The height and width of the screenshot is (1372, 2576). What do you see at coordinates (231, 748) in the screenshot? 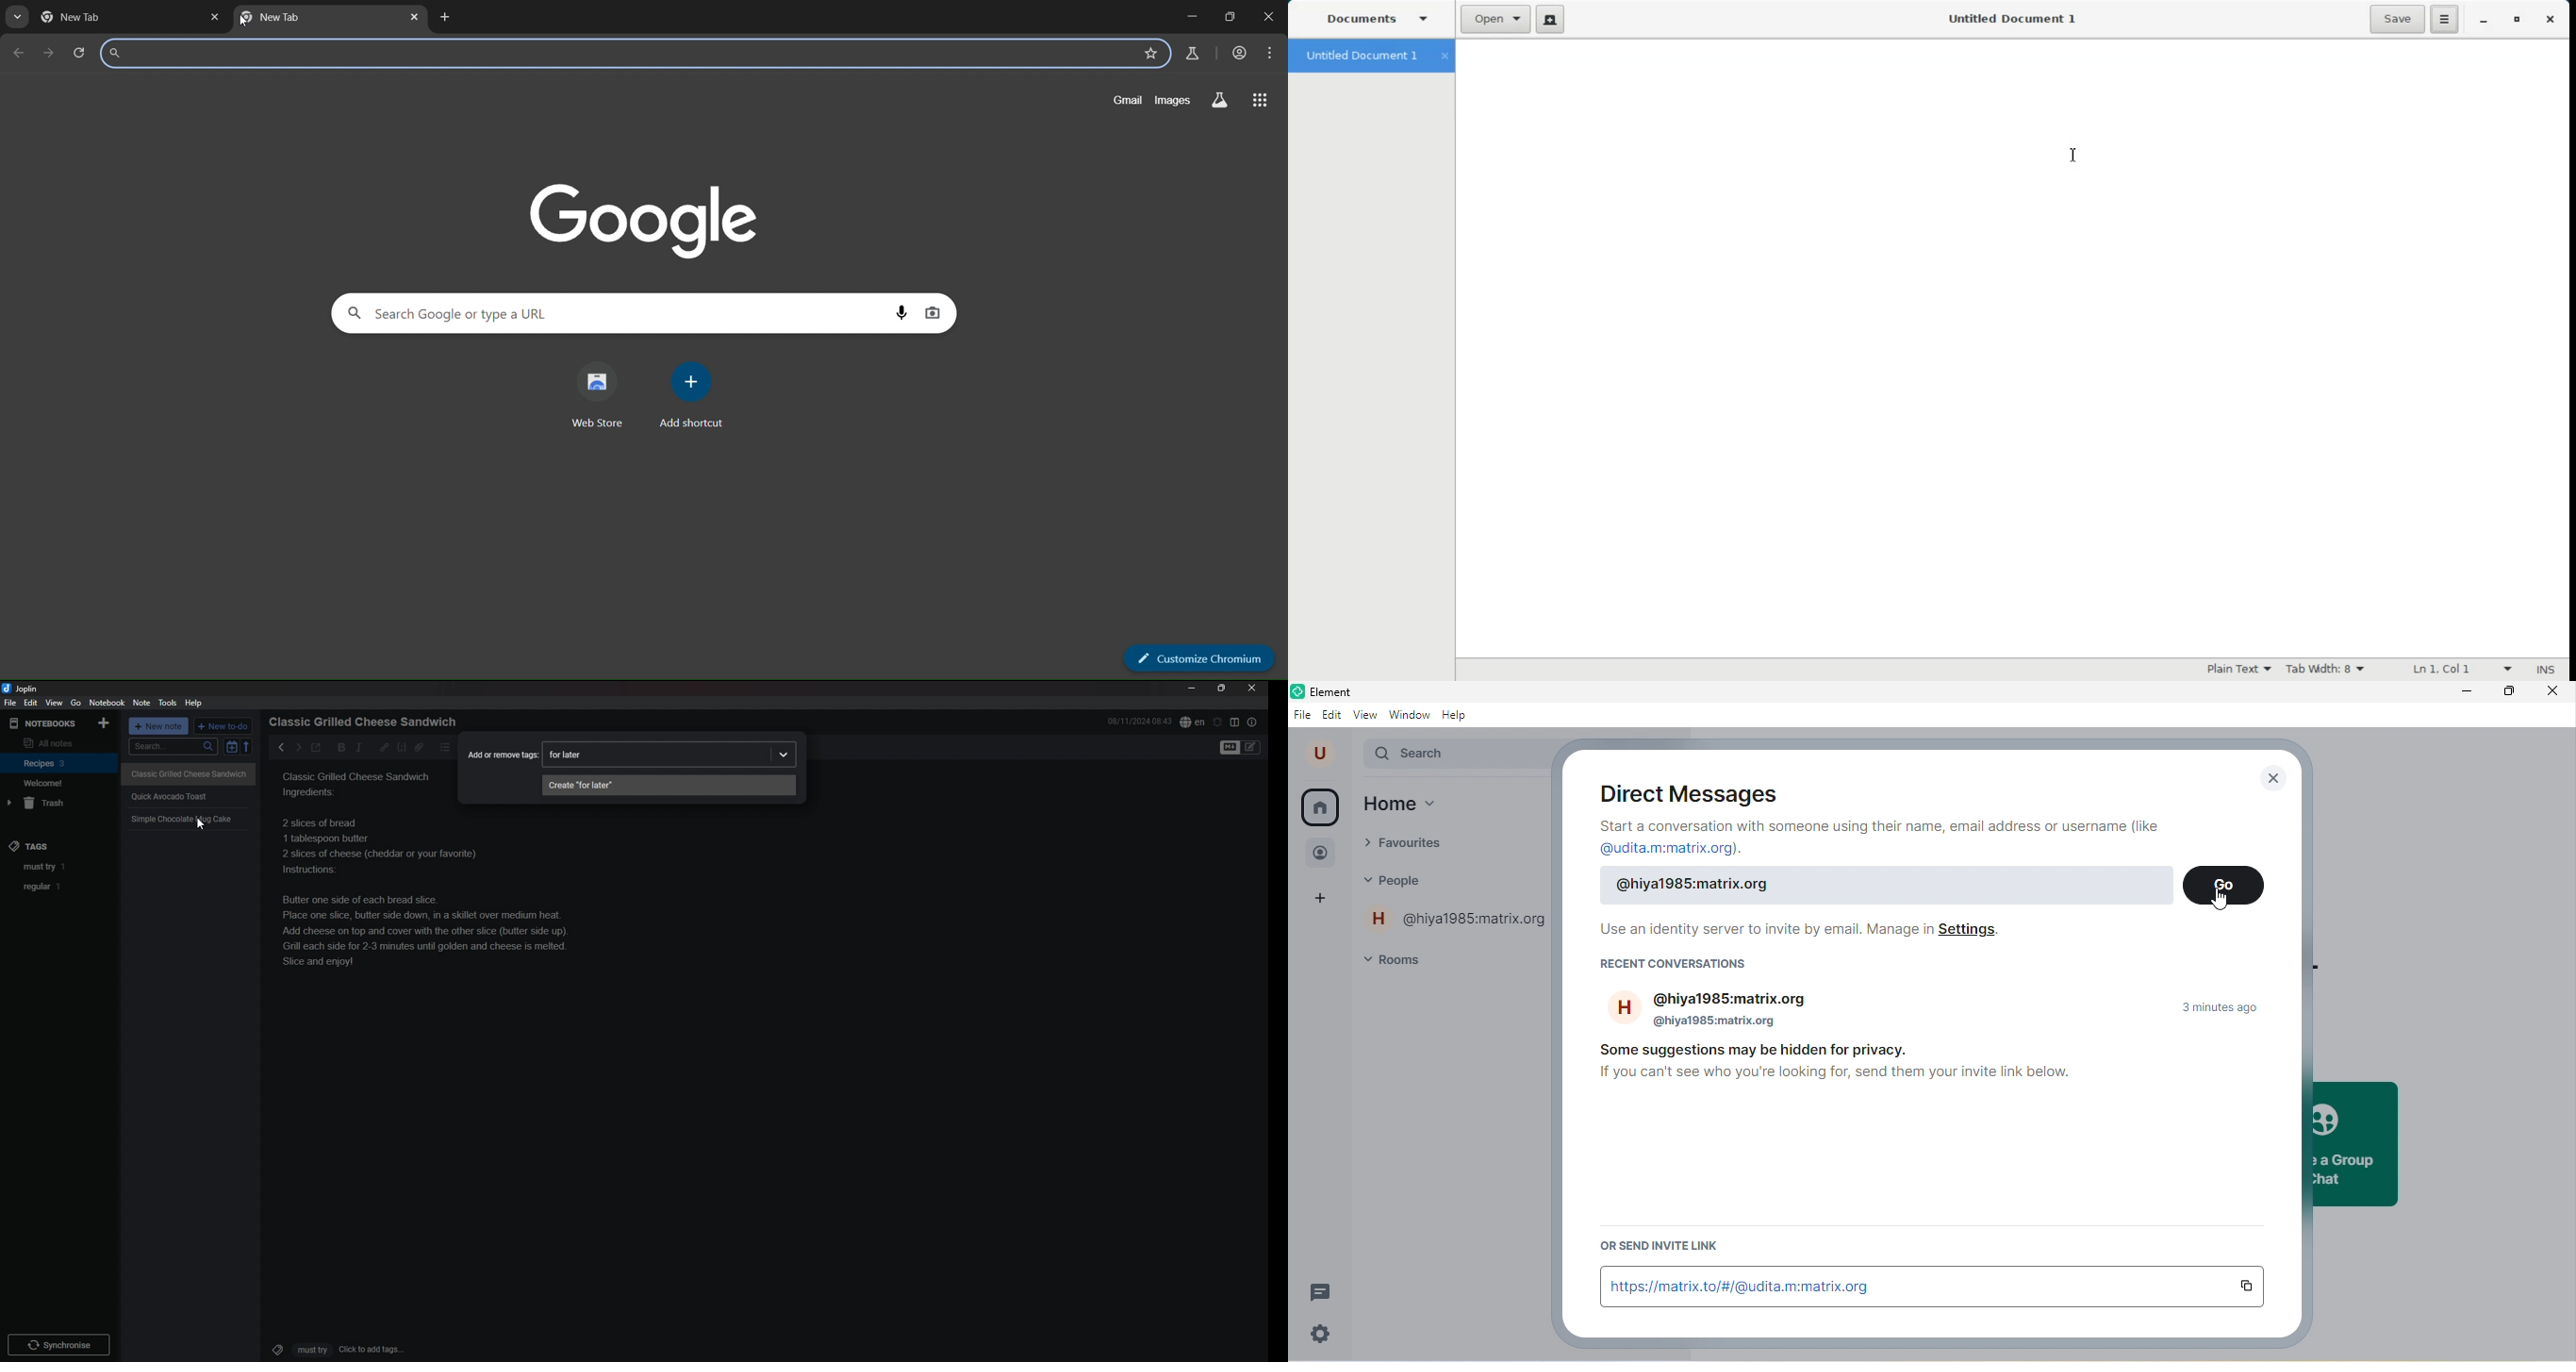
I see `toggle sort order` at bounding box center [231, 748].